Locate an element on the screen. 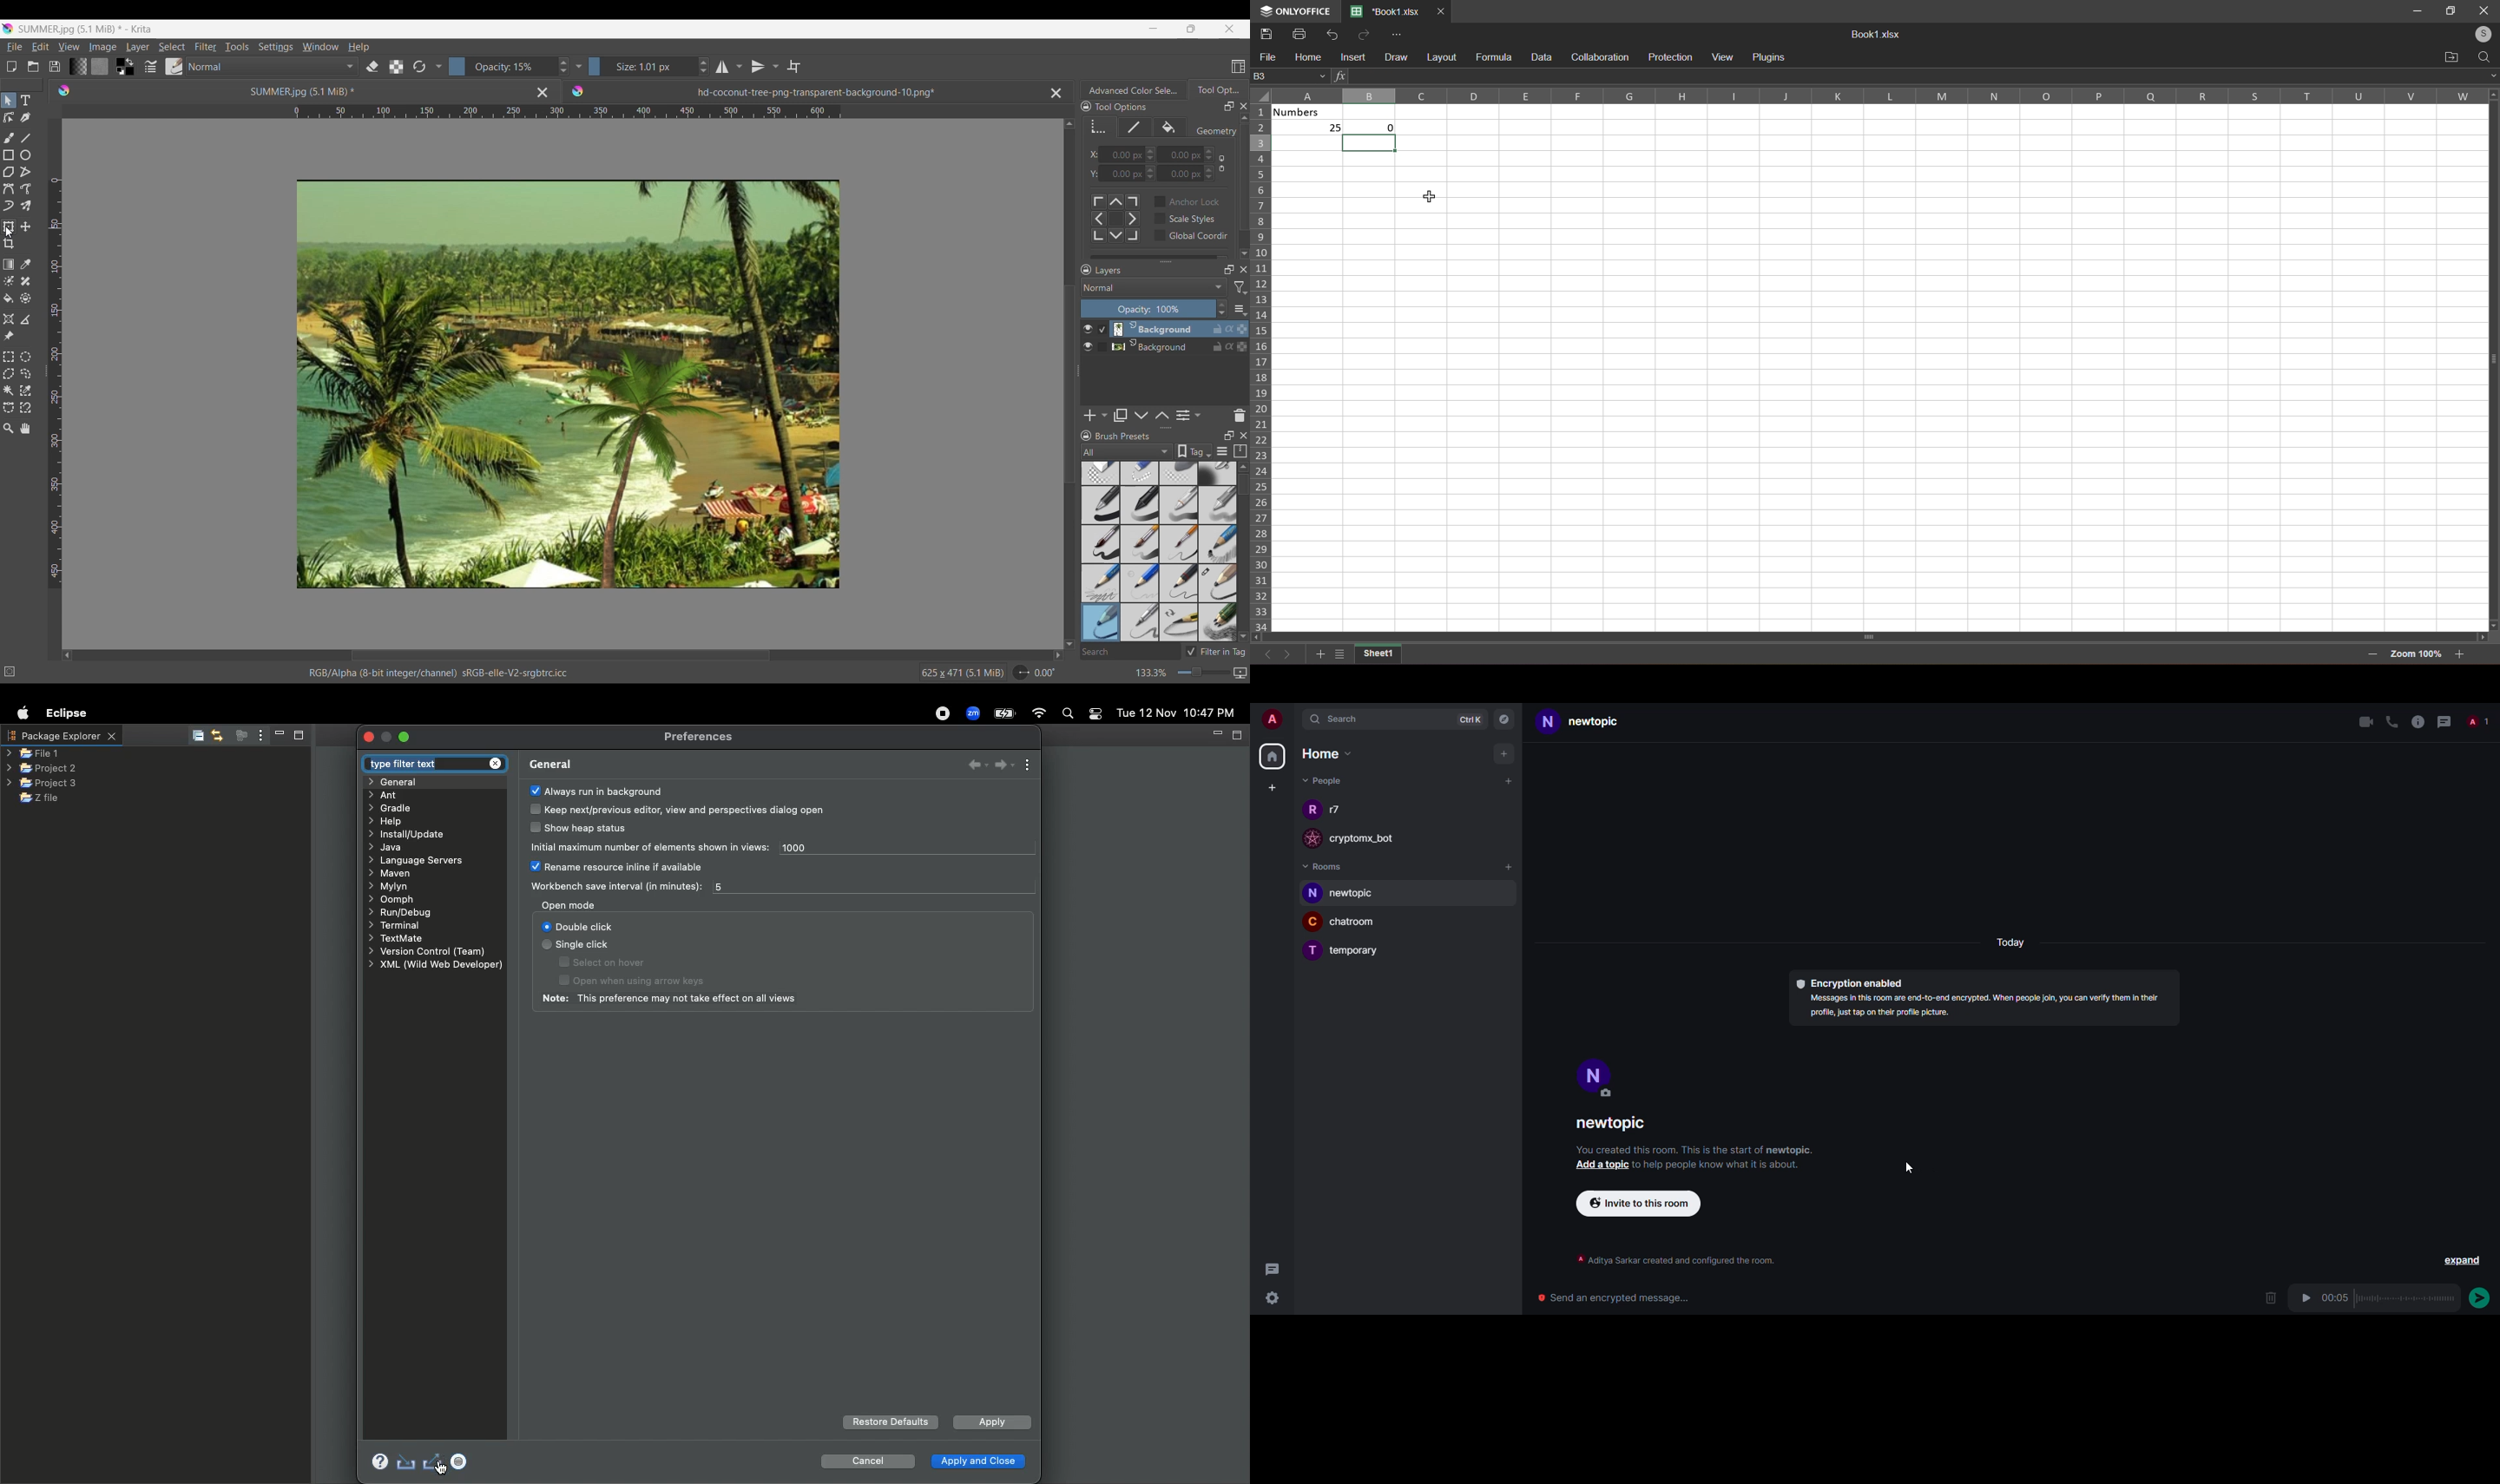  type Filter text is located at coordinates (431, 765).